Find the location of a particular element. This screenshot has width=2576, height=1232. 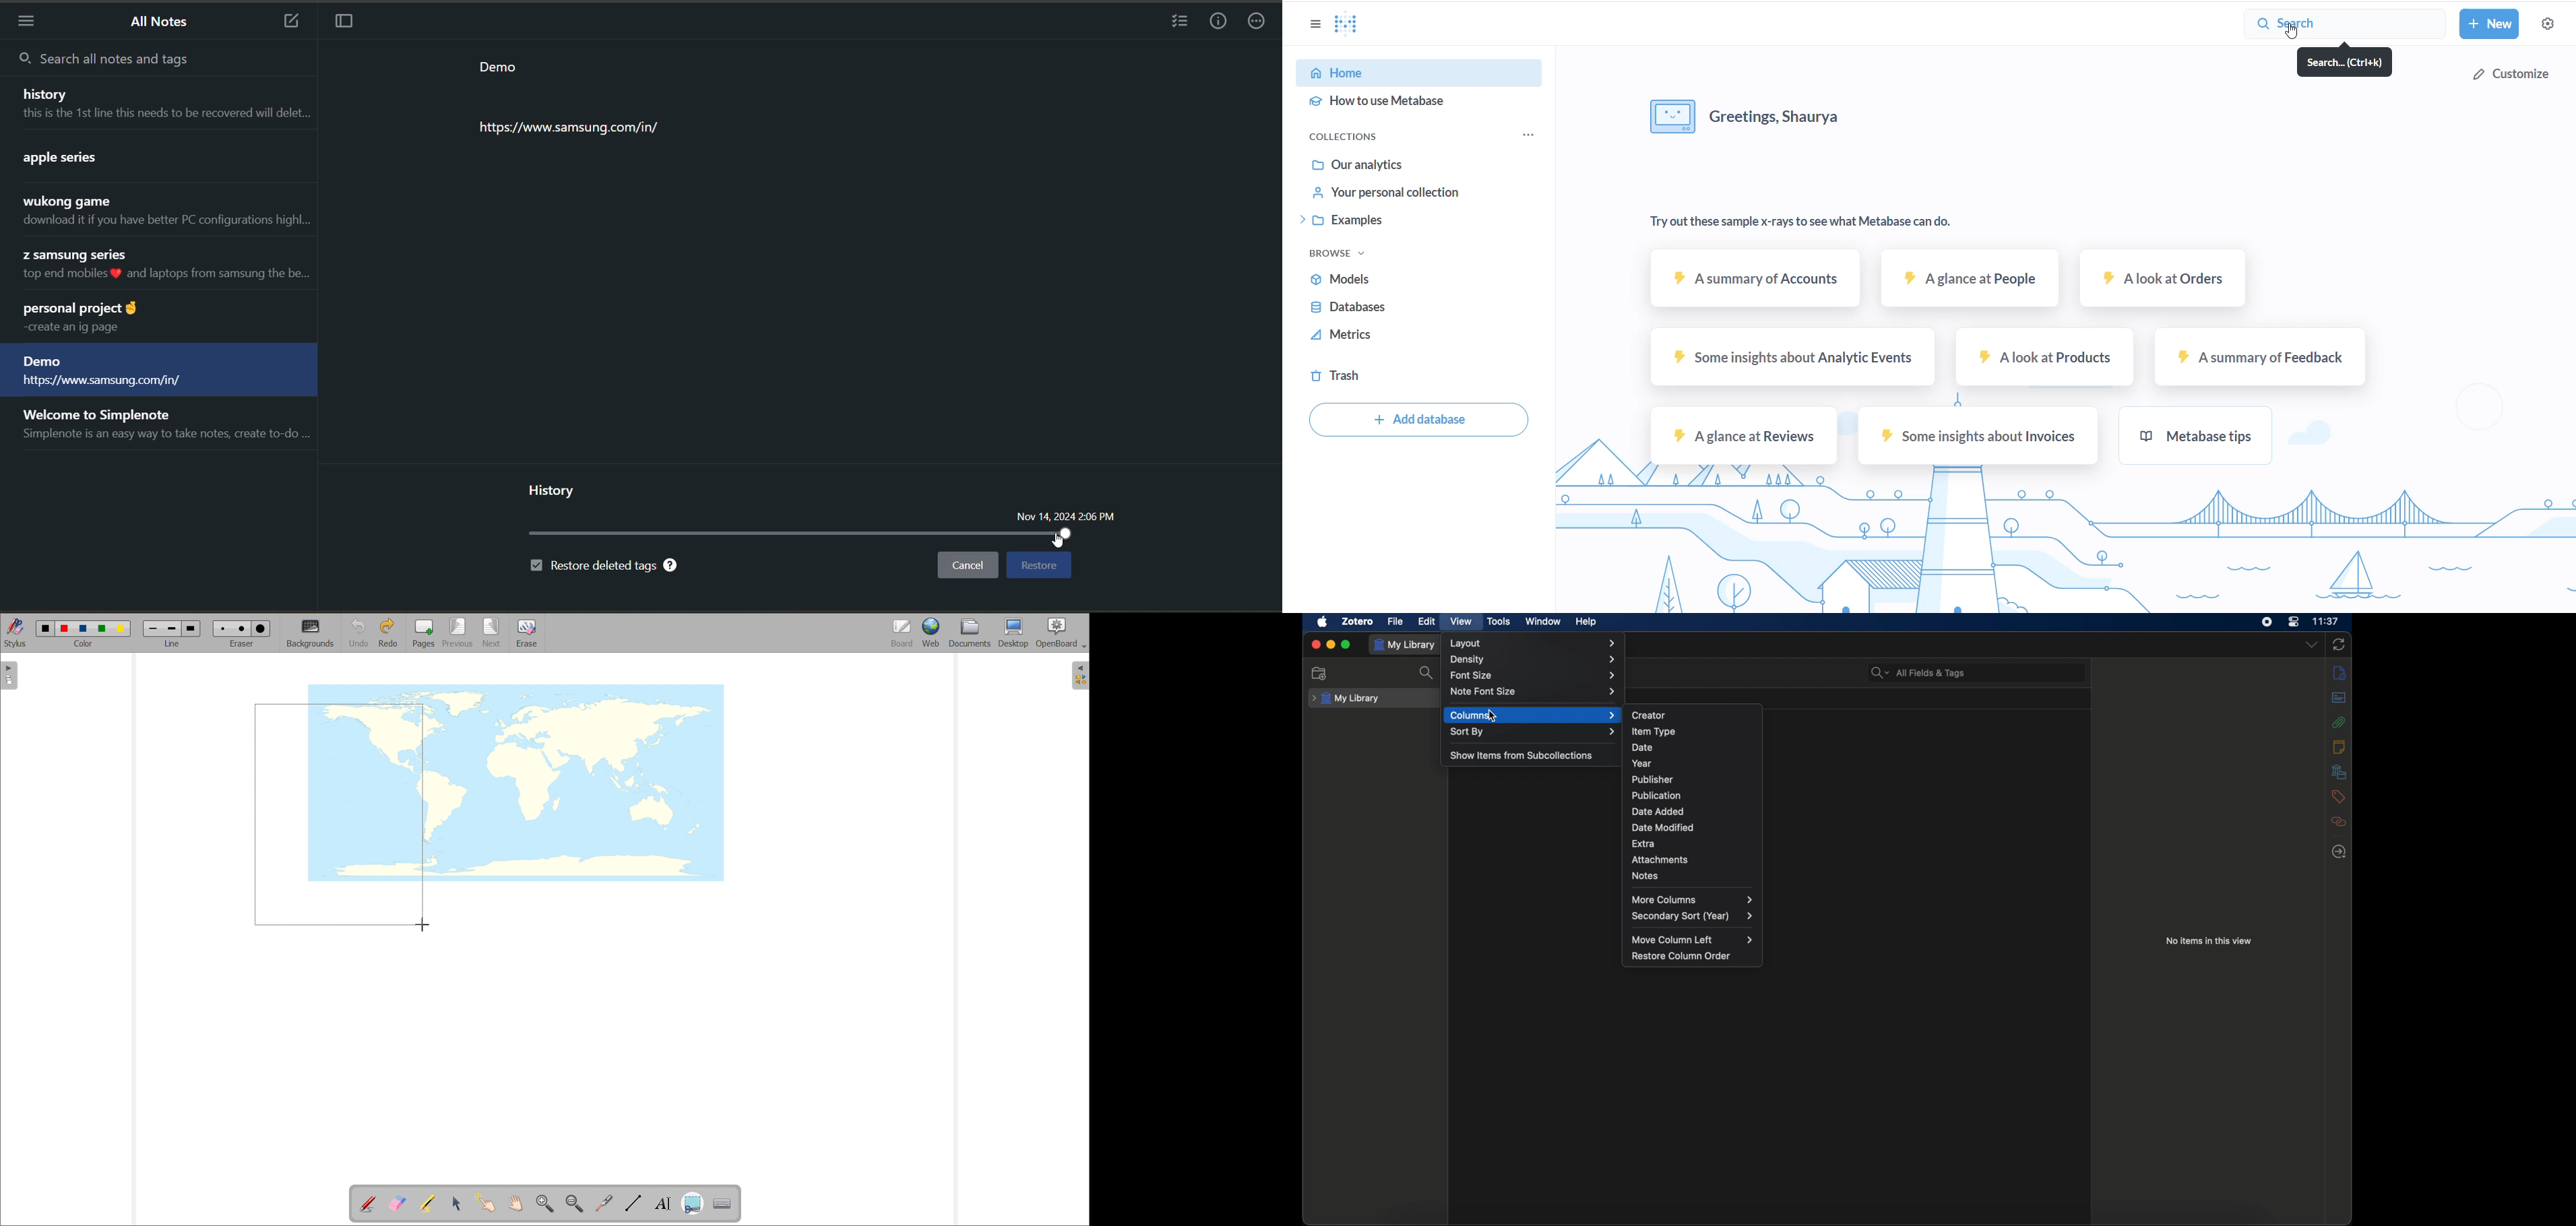

creator is located at coordinates (1650, 714).